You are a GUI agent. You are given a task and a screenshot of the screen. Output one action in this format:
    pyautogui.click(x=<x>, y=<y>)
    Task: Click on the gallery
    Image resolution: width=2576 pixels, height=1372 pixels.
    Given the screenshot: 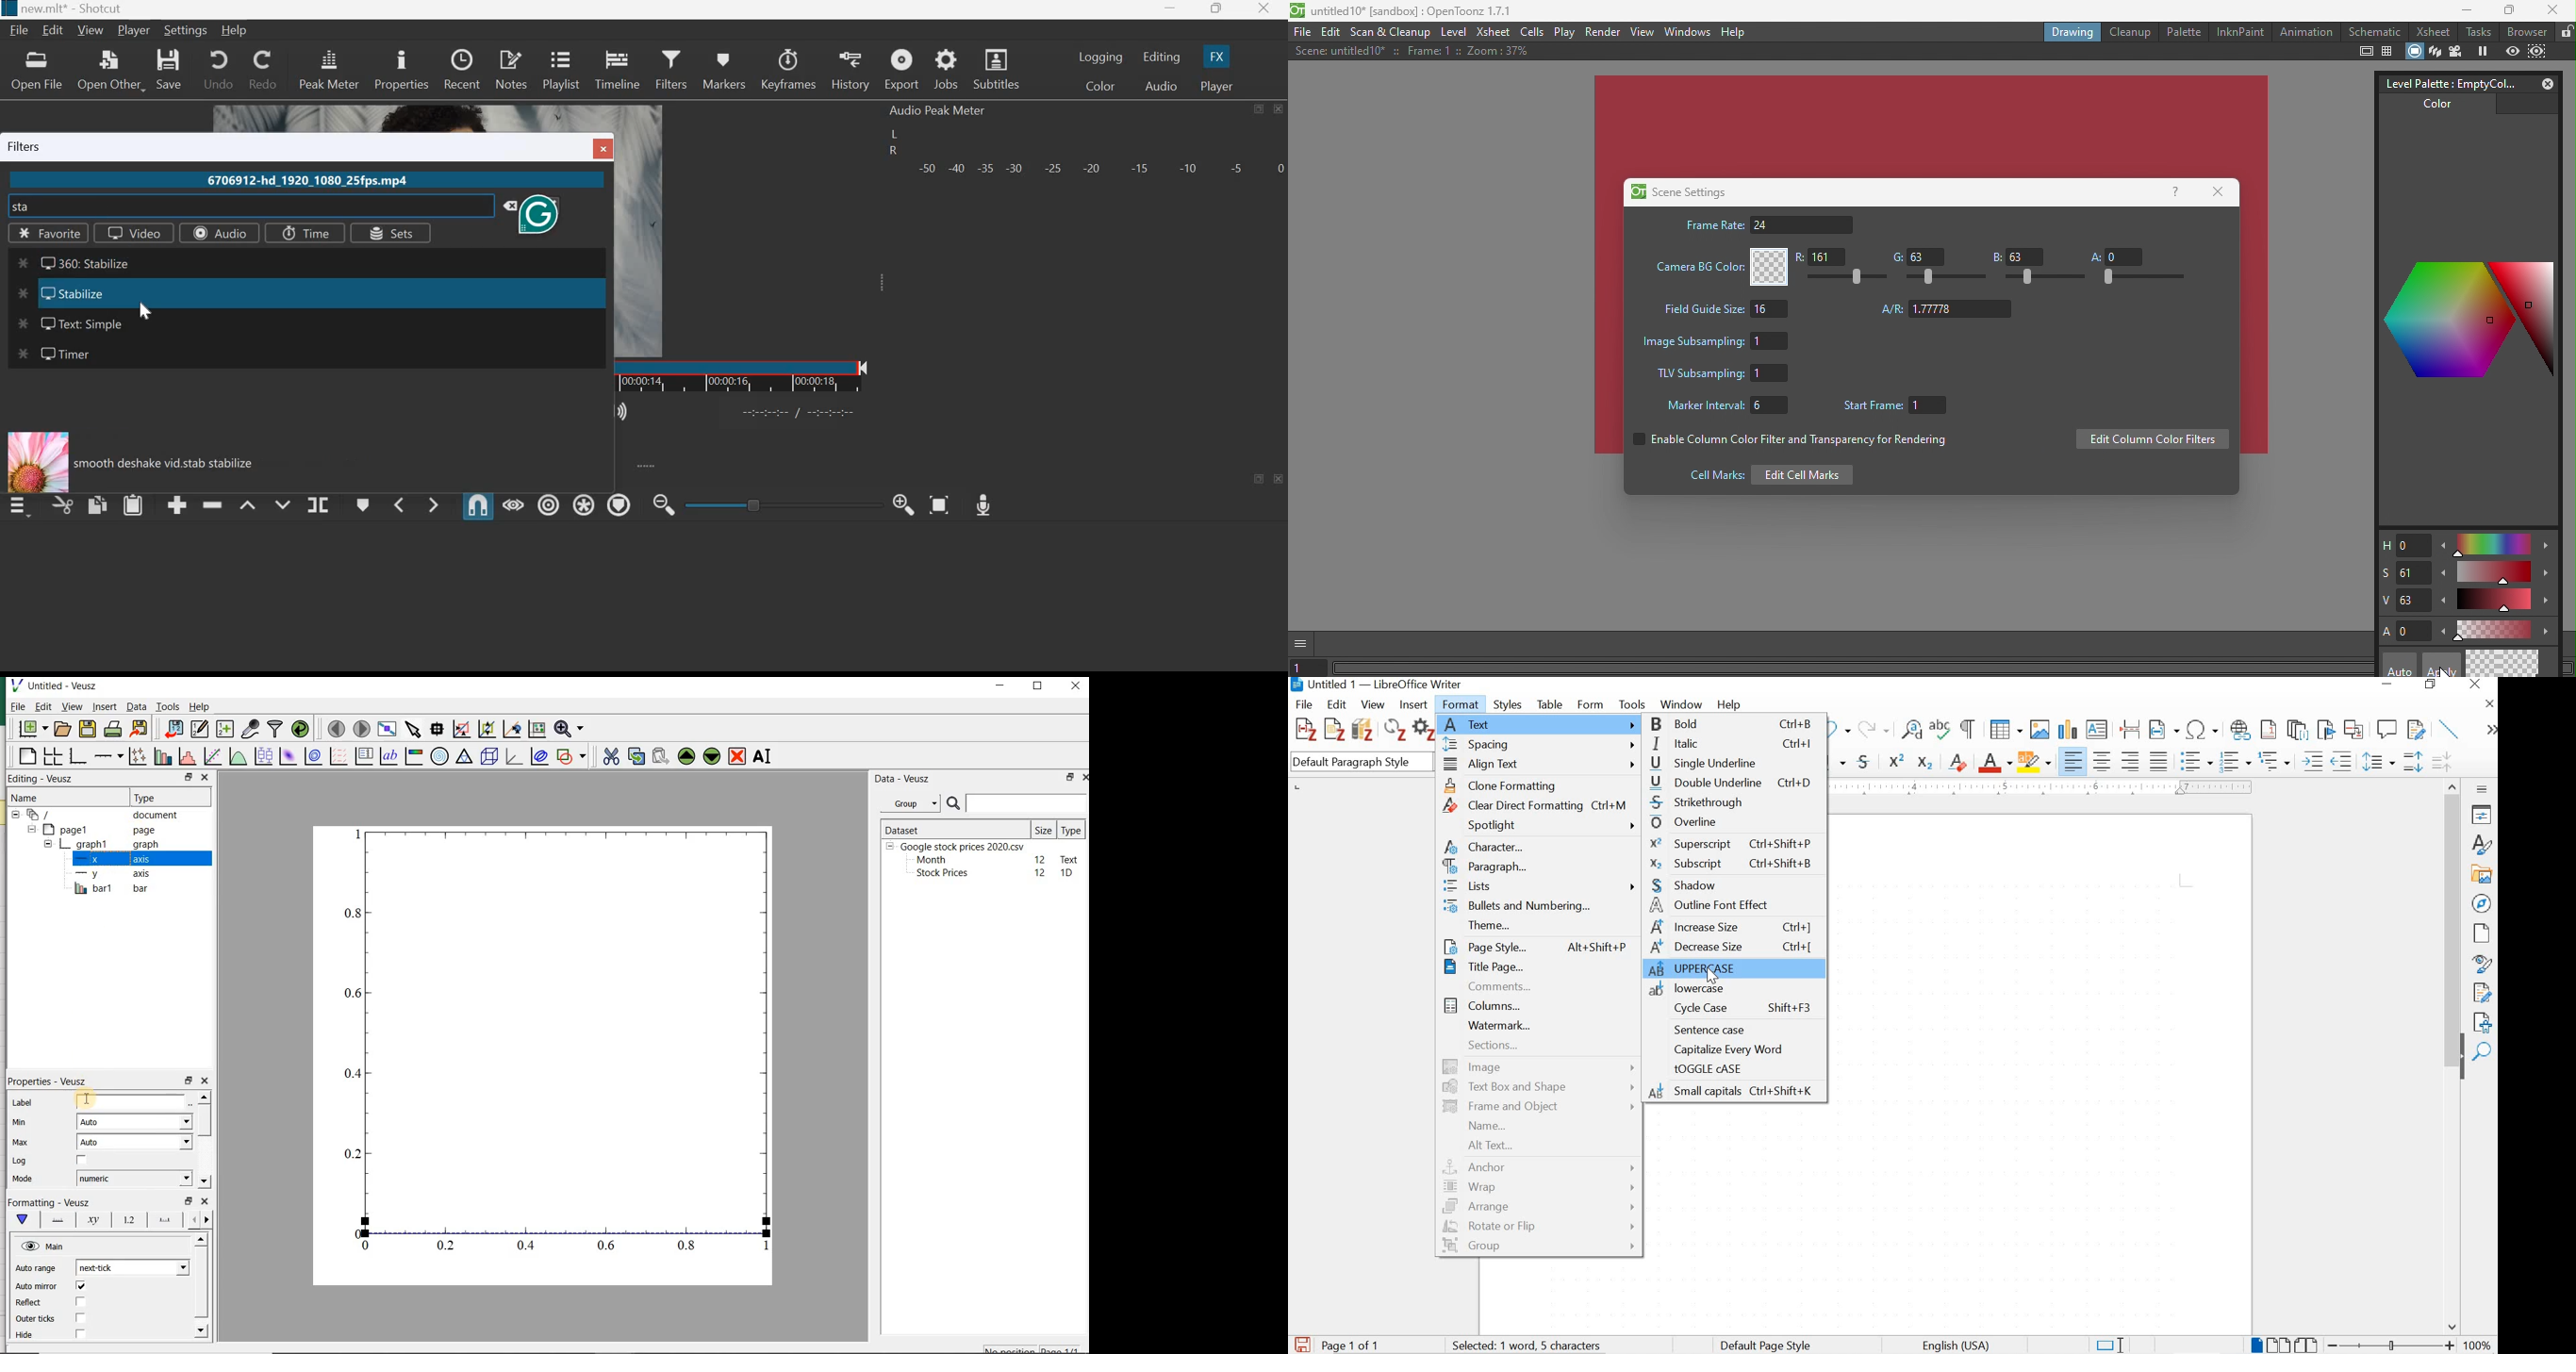 What is the action you would take?
    pyautogui.click(x=2483, y=874)
    